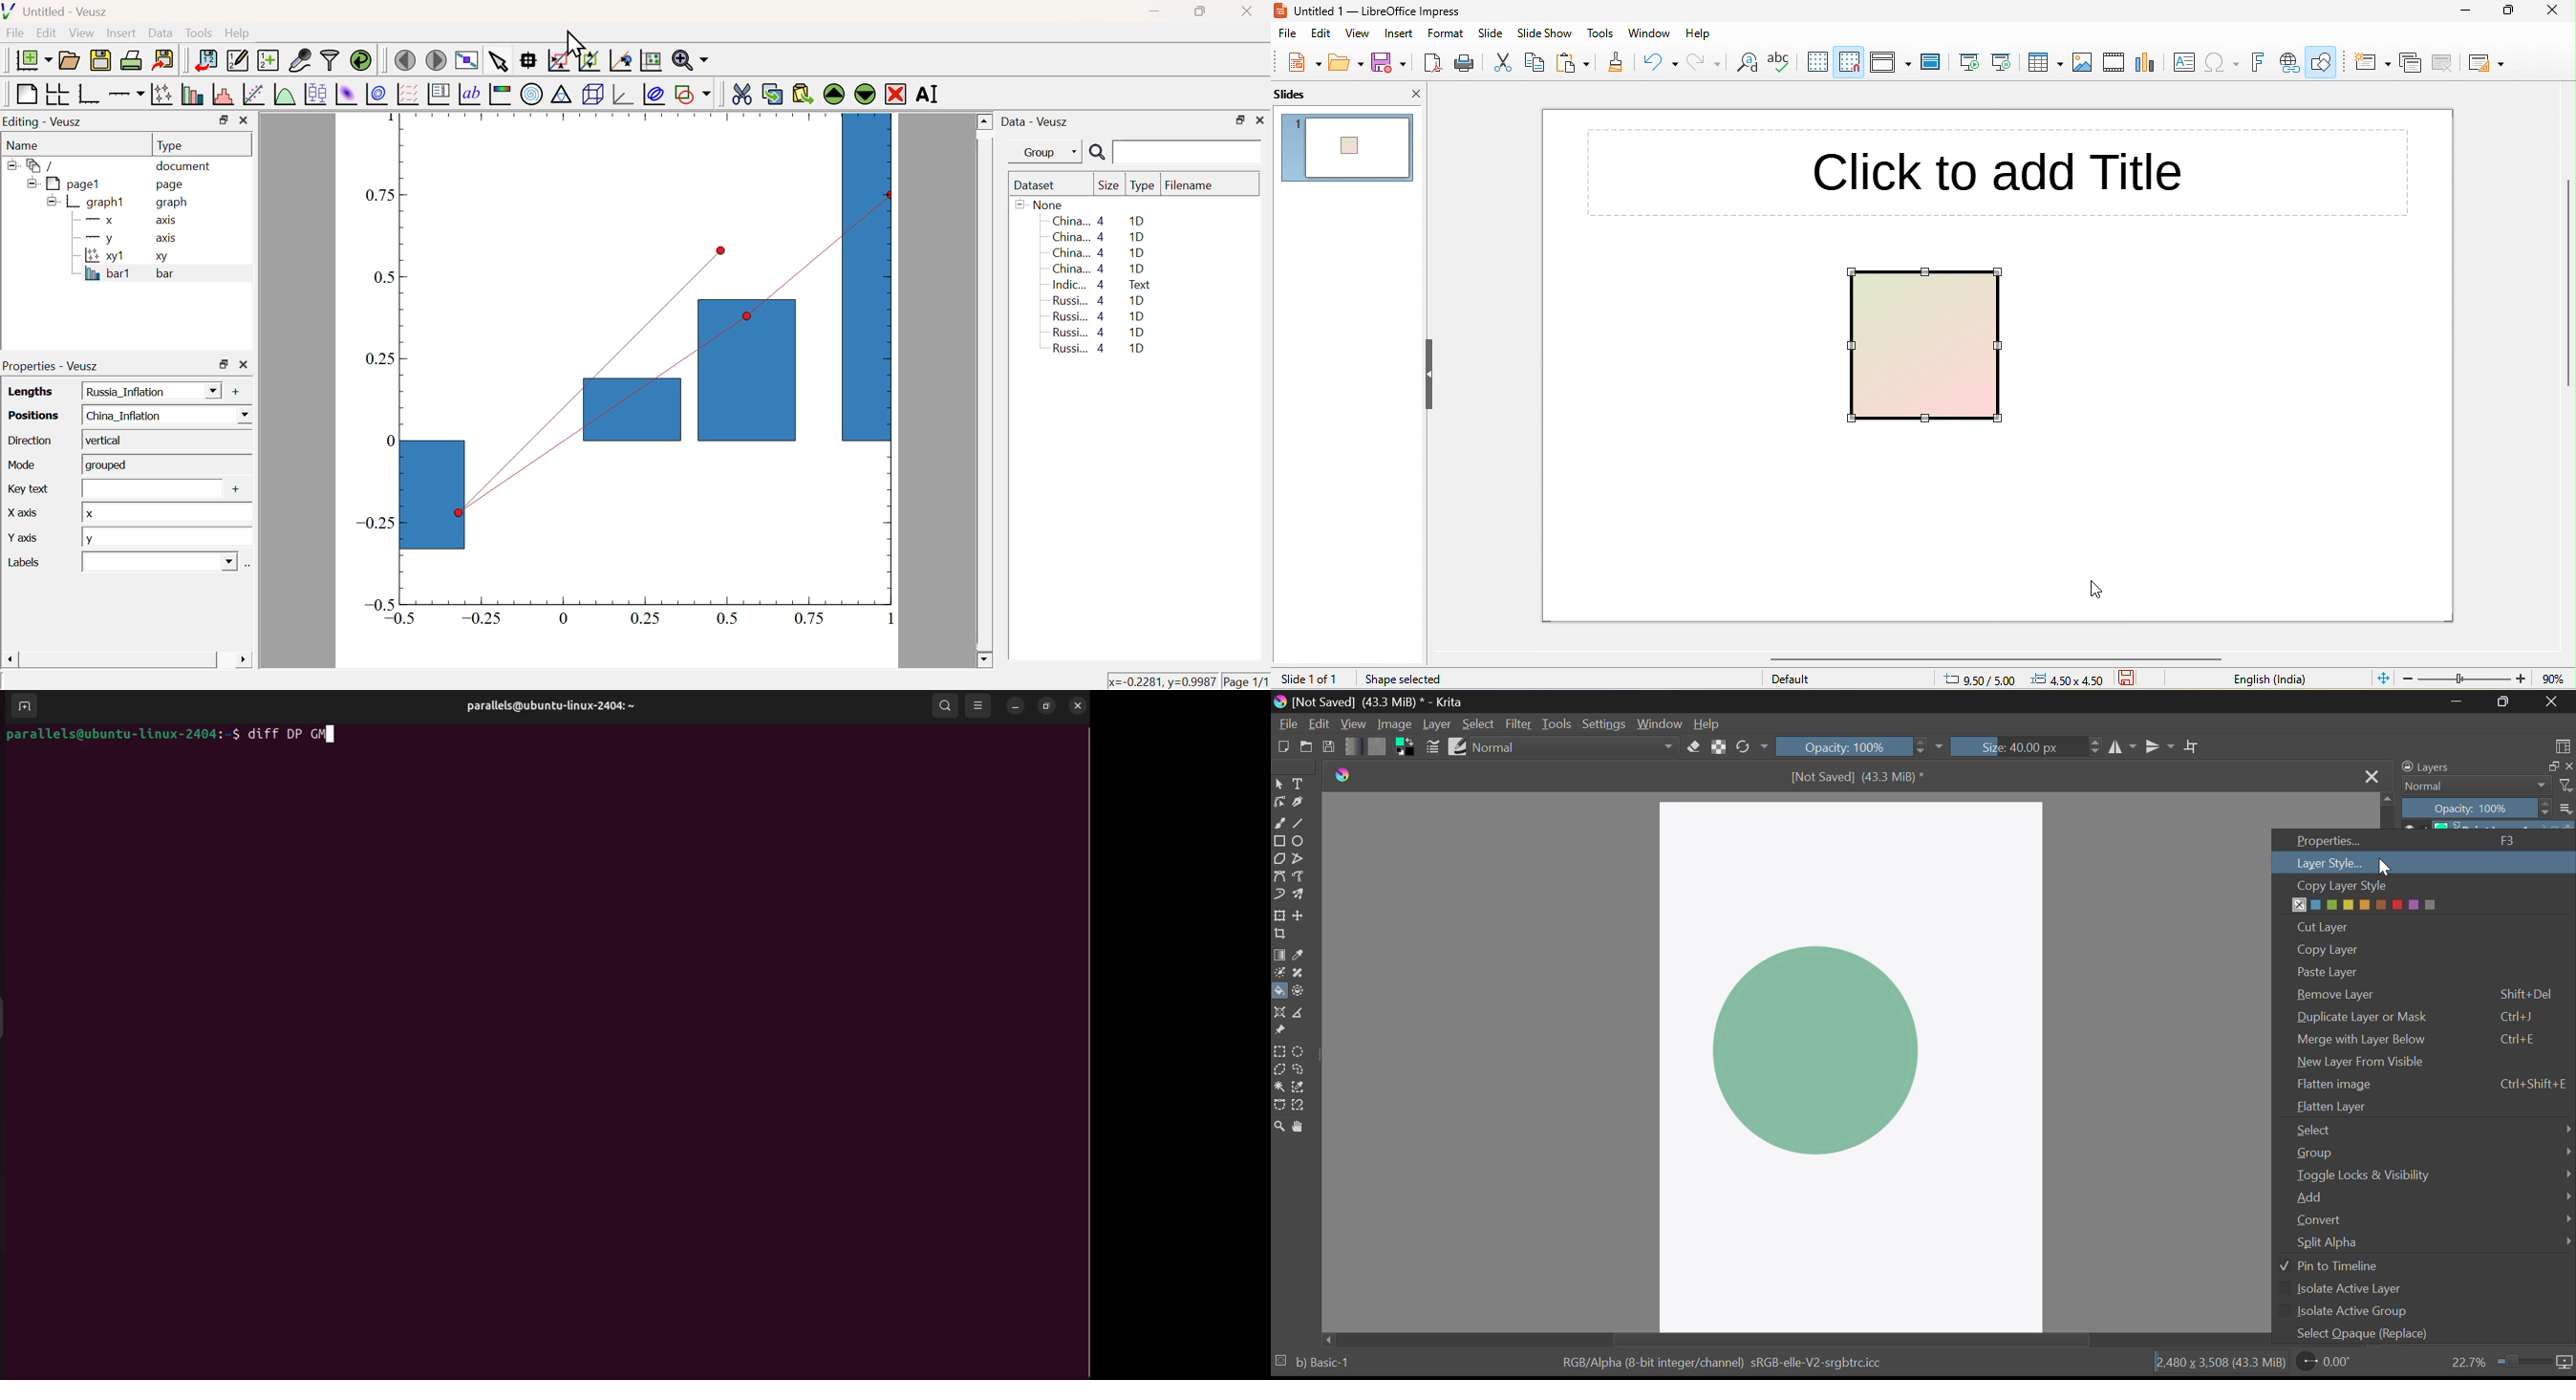  I want to click on Copy, so click(772, 94).